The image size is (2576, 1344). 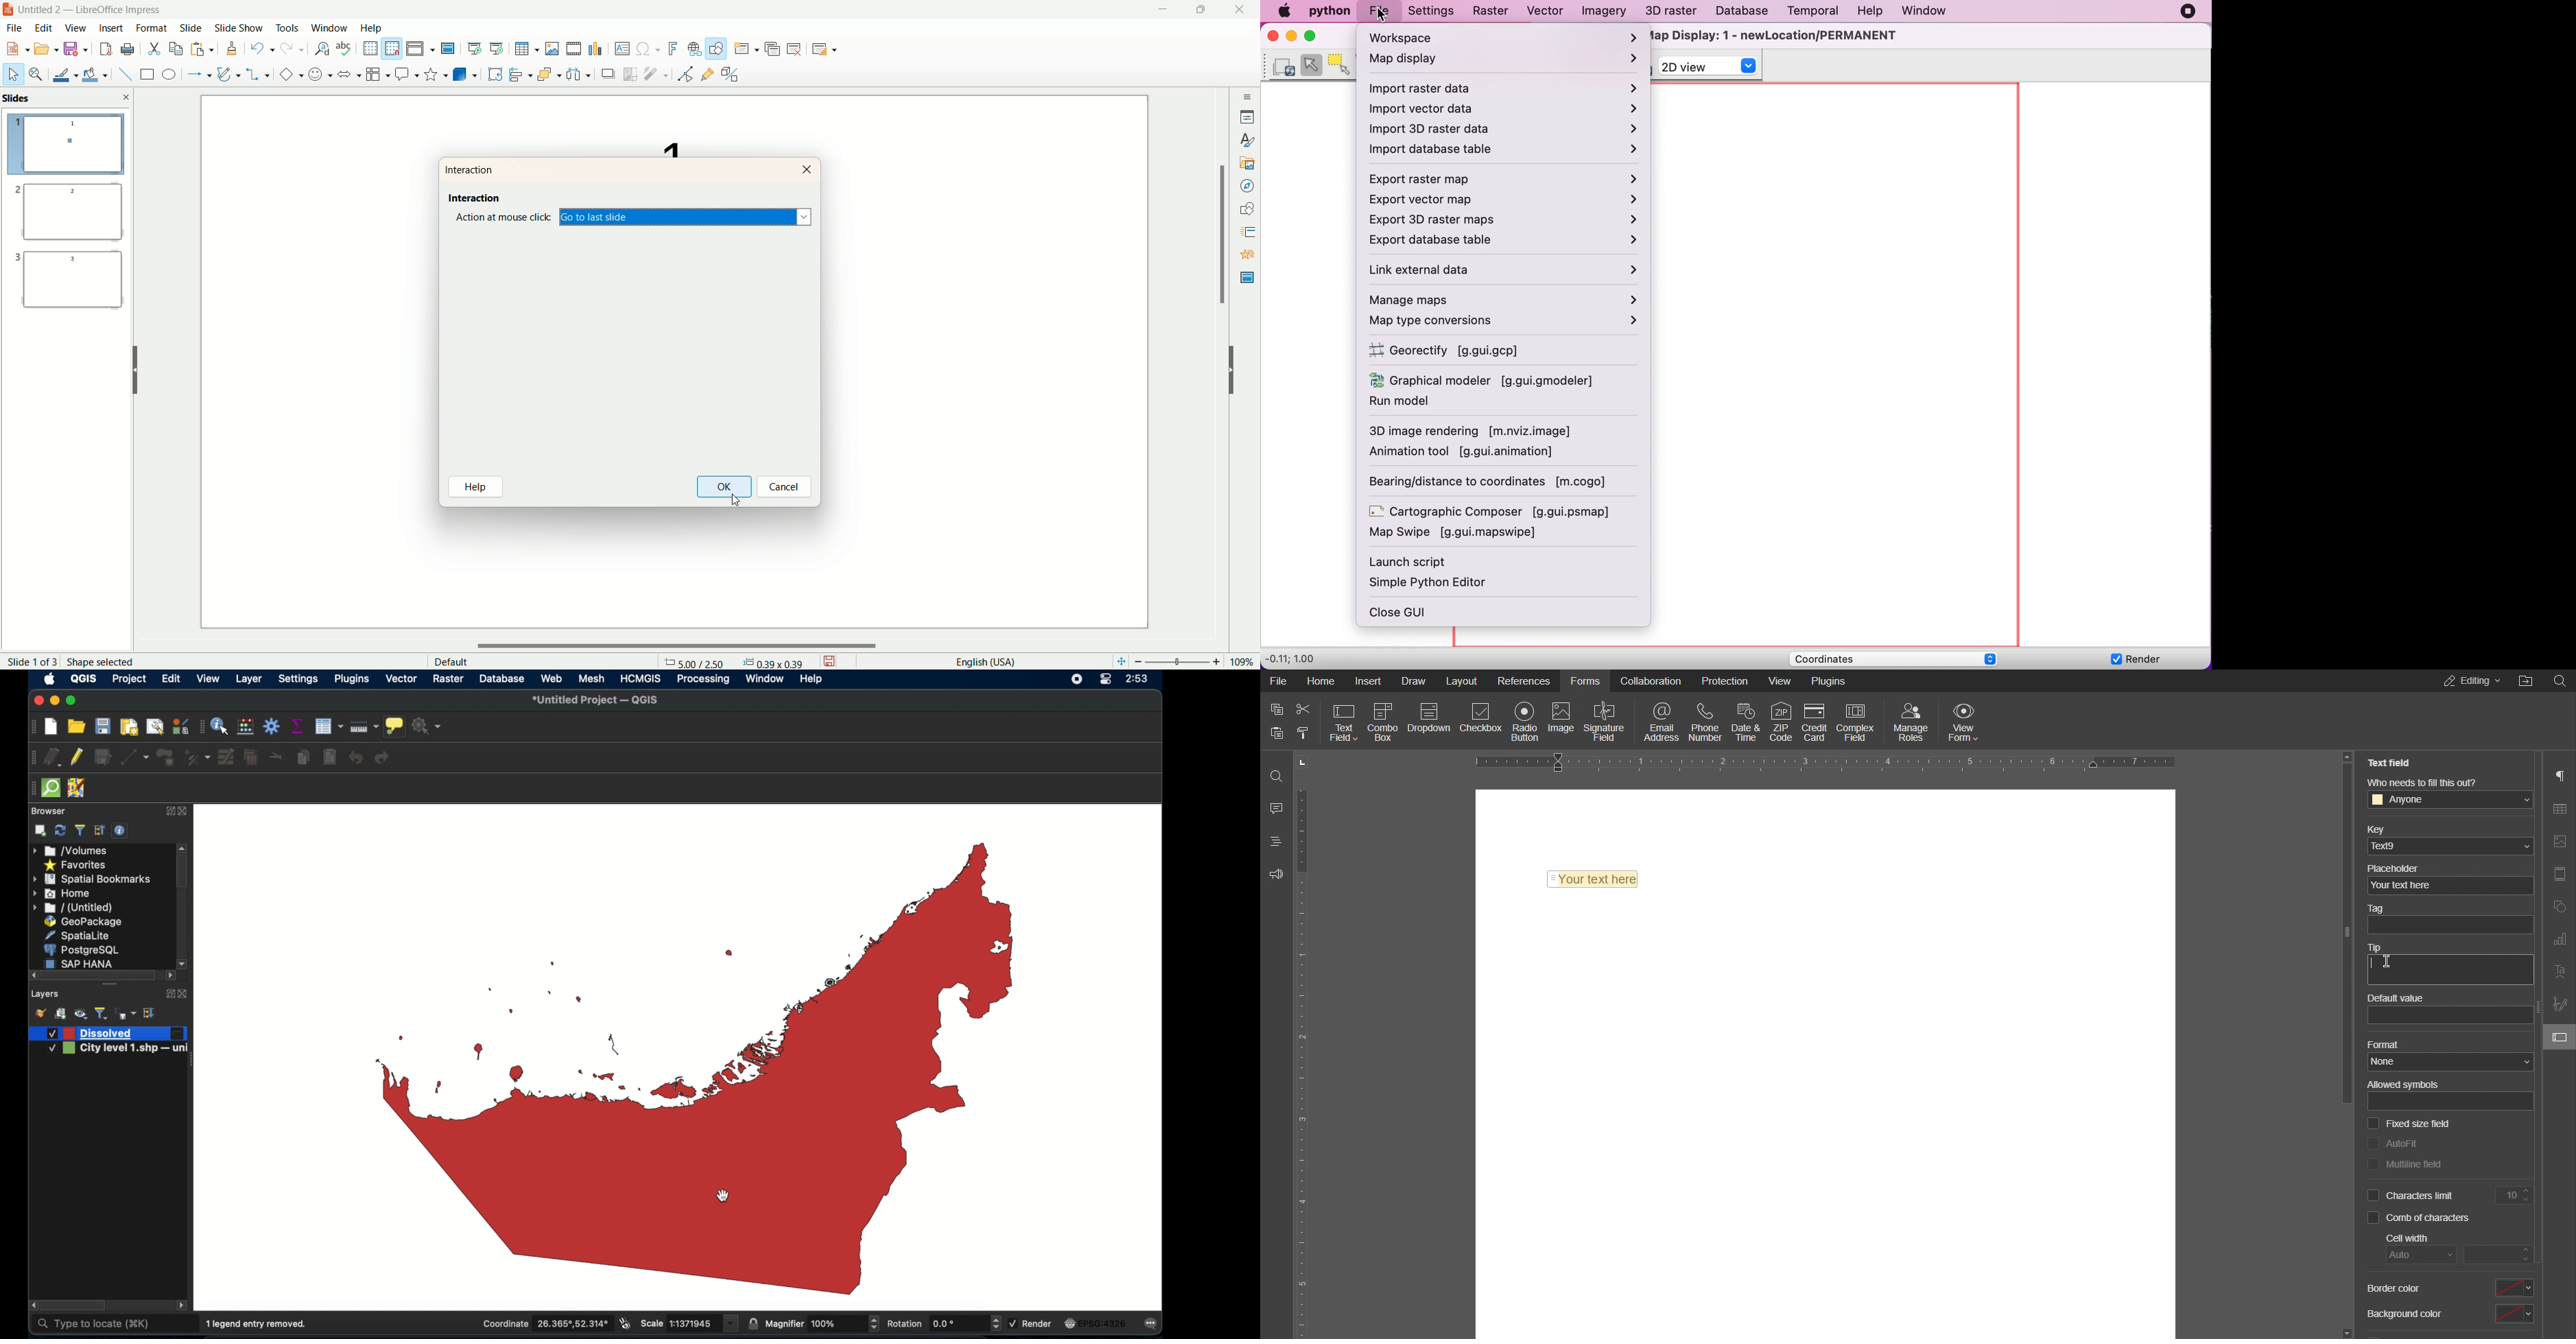 What do you see at coordinates (685, 218) in the screenshot?
I see `go to last slide` at bounding box center [685, 218].